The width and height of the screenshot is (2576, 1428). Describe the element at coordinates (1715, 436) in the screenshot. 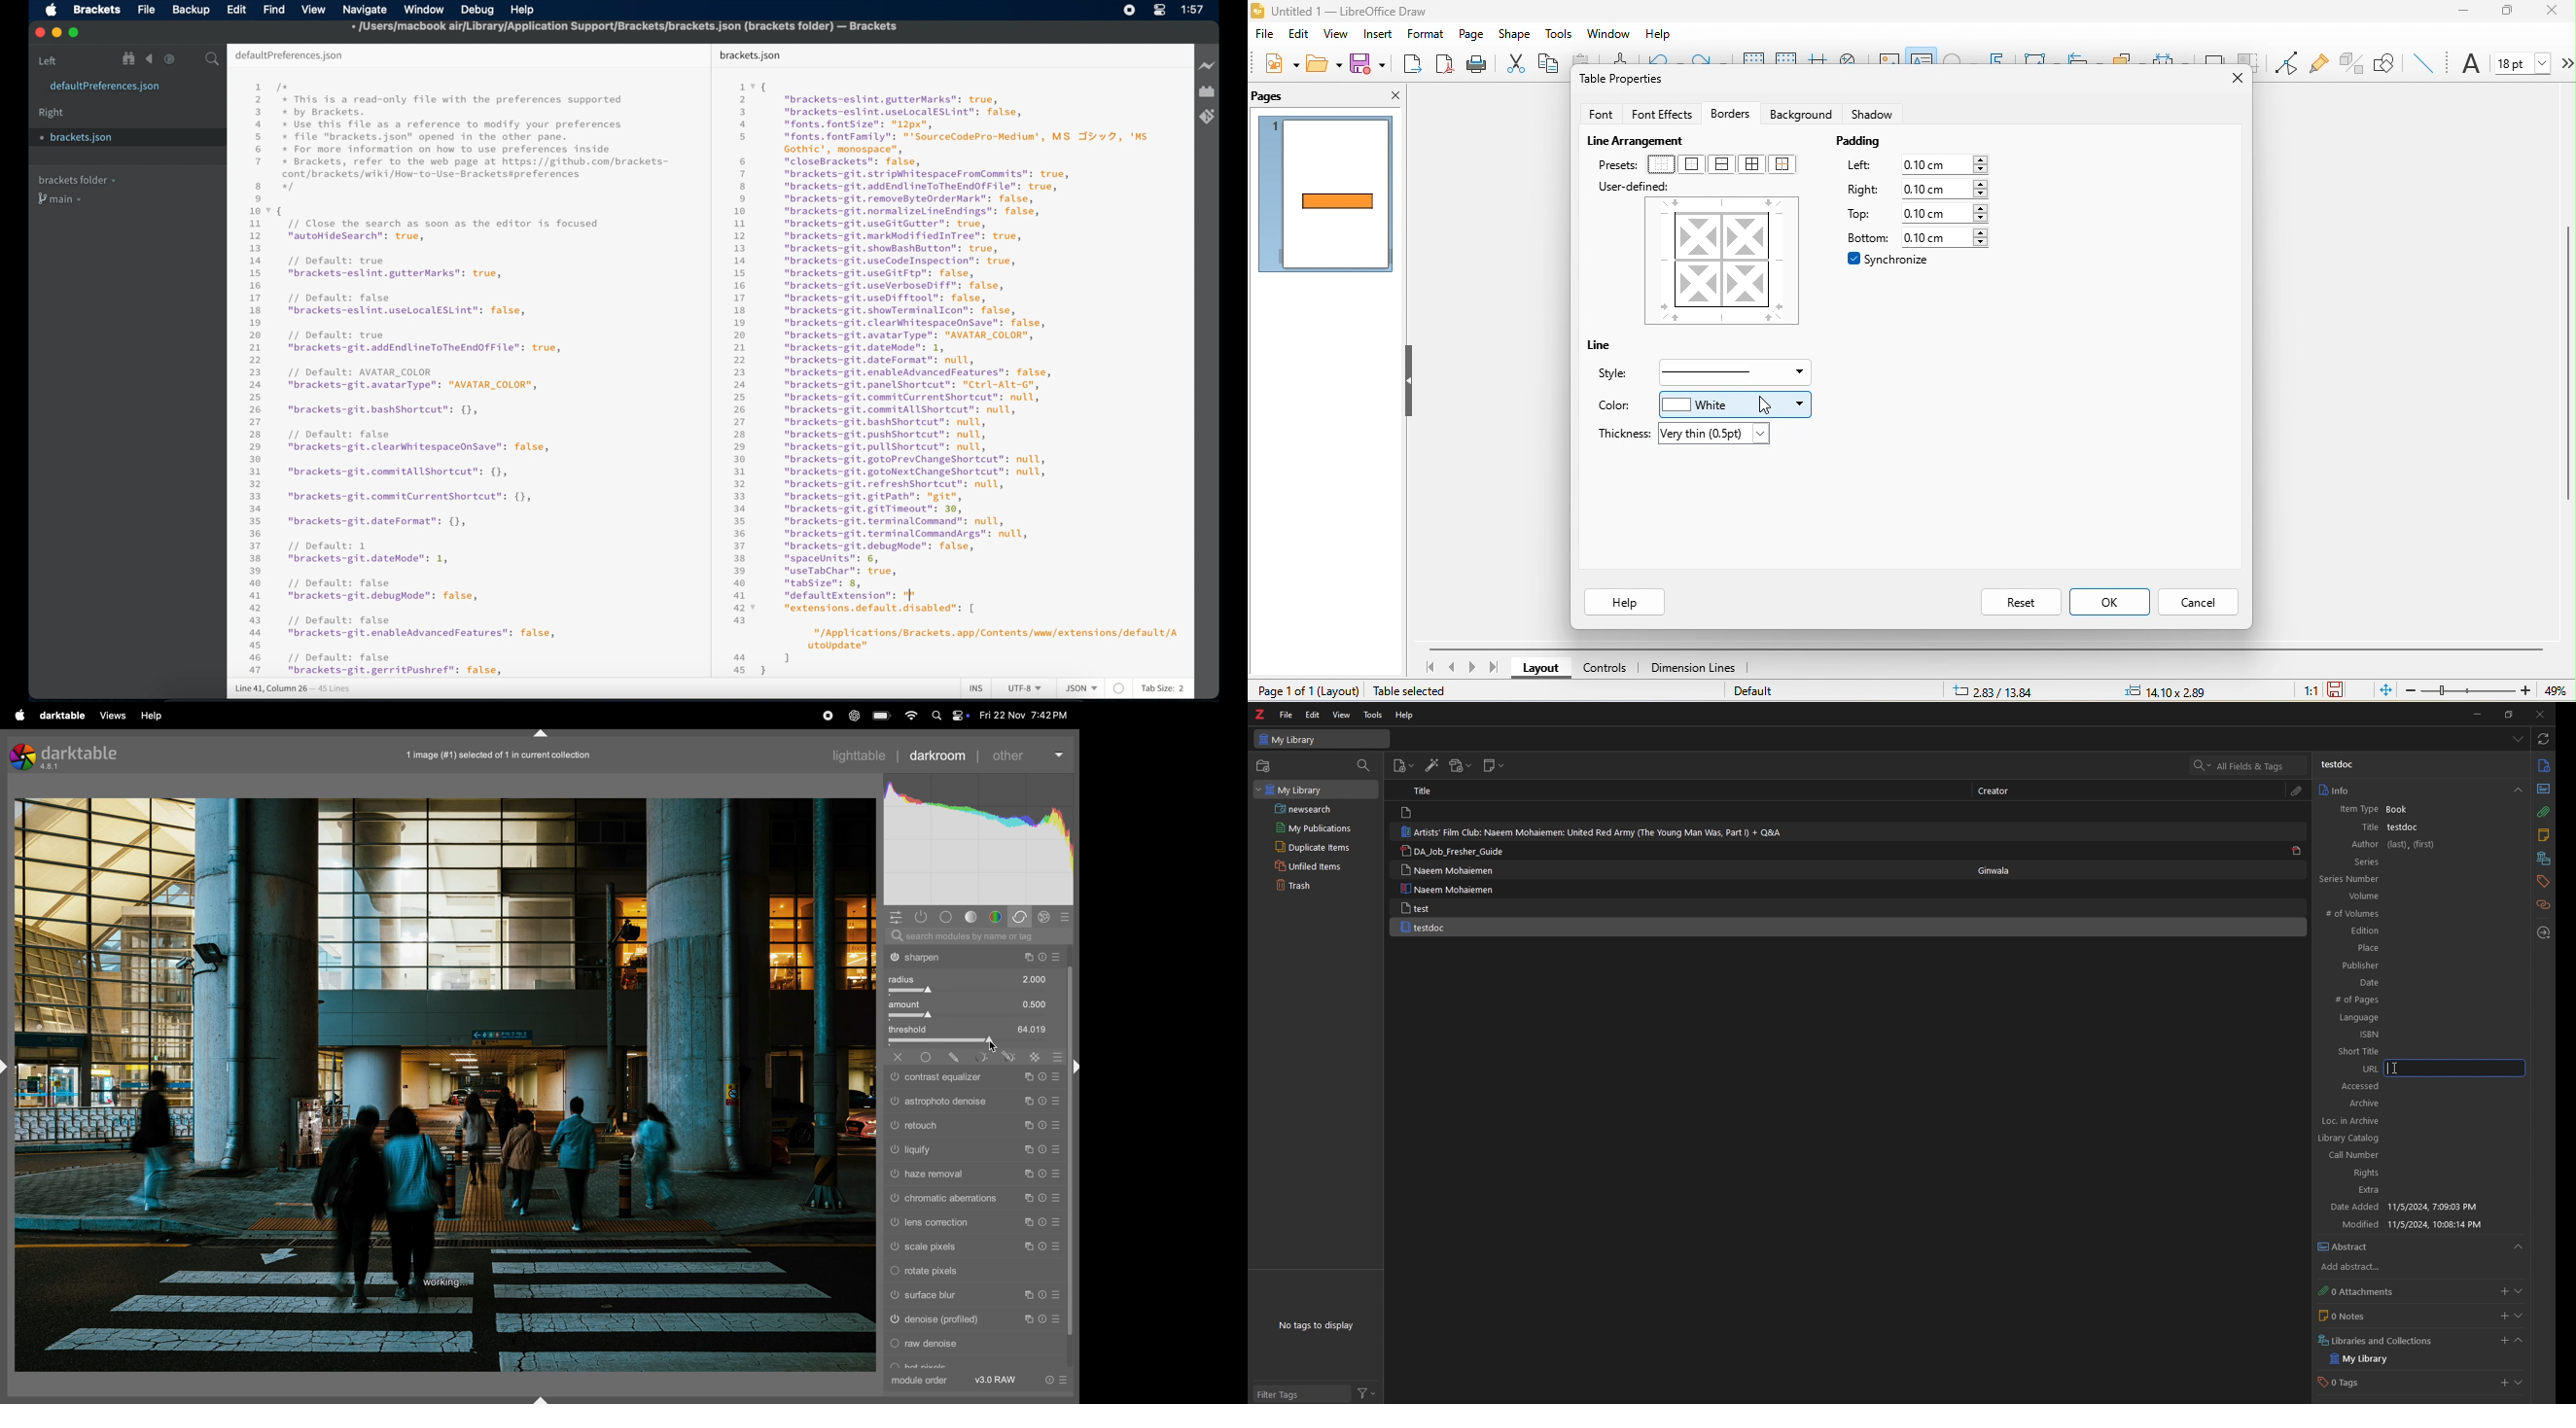

I see `very thin` at that location.